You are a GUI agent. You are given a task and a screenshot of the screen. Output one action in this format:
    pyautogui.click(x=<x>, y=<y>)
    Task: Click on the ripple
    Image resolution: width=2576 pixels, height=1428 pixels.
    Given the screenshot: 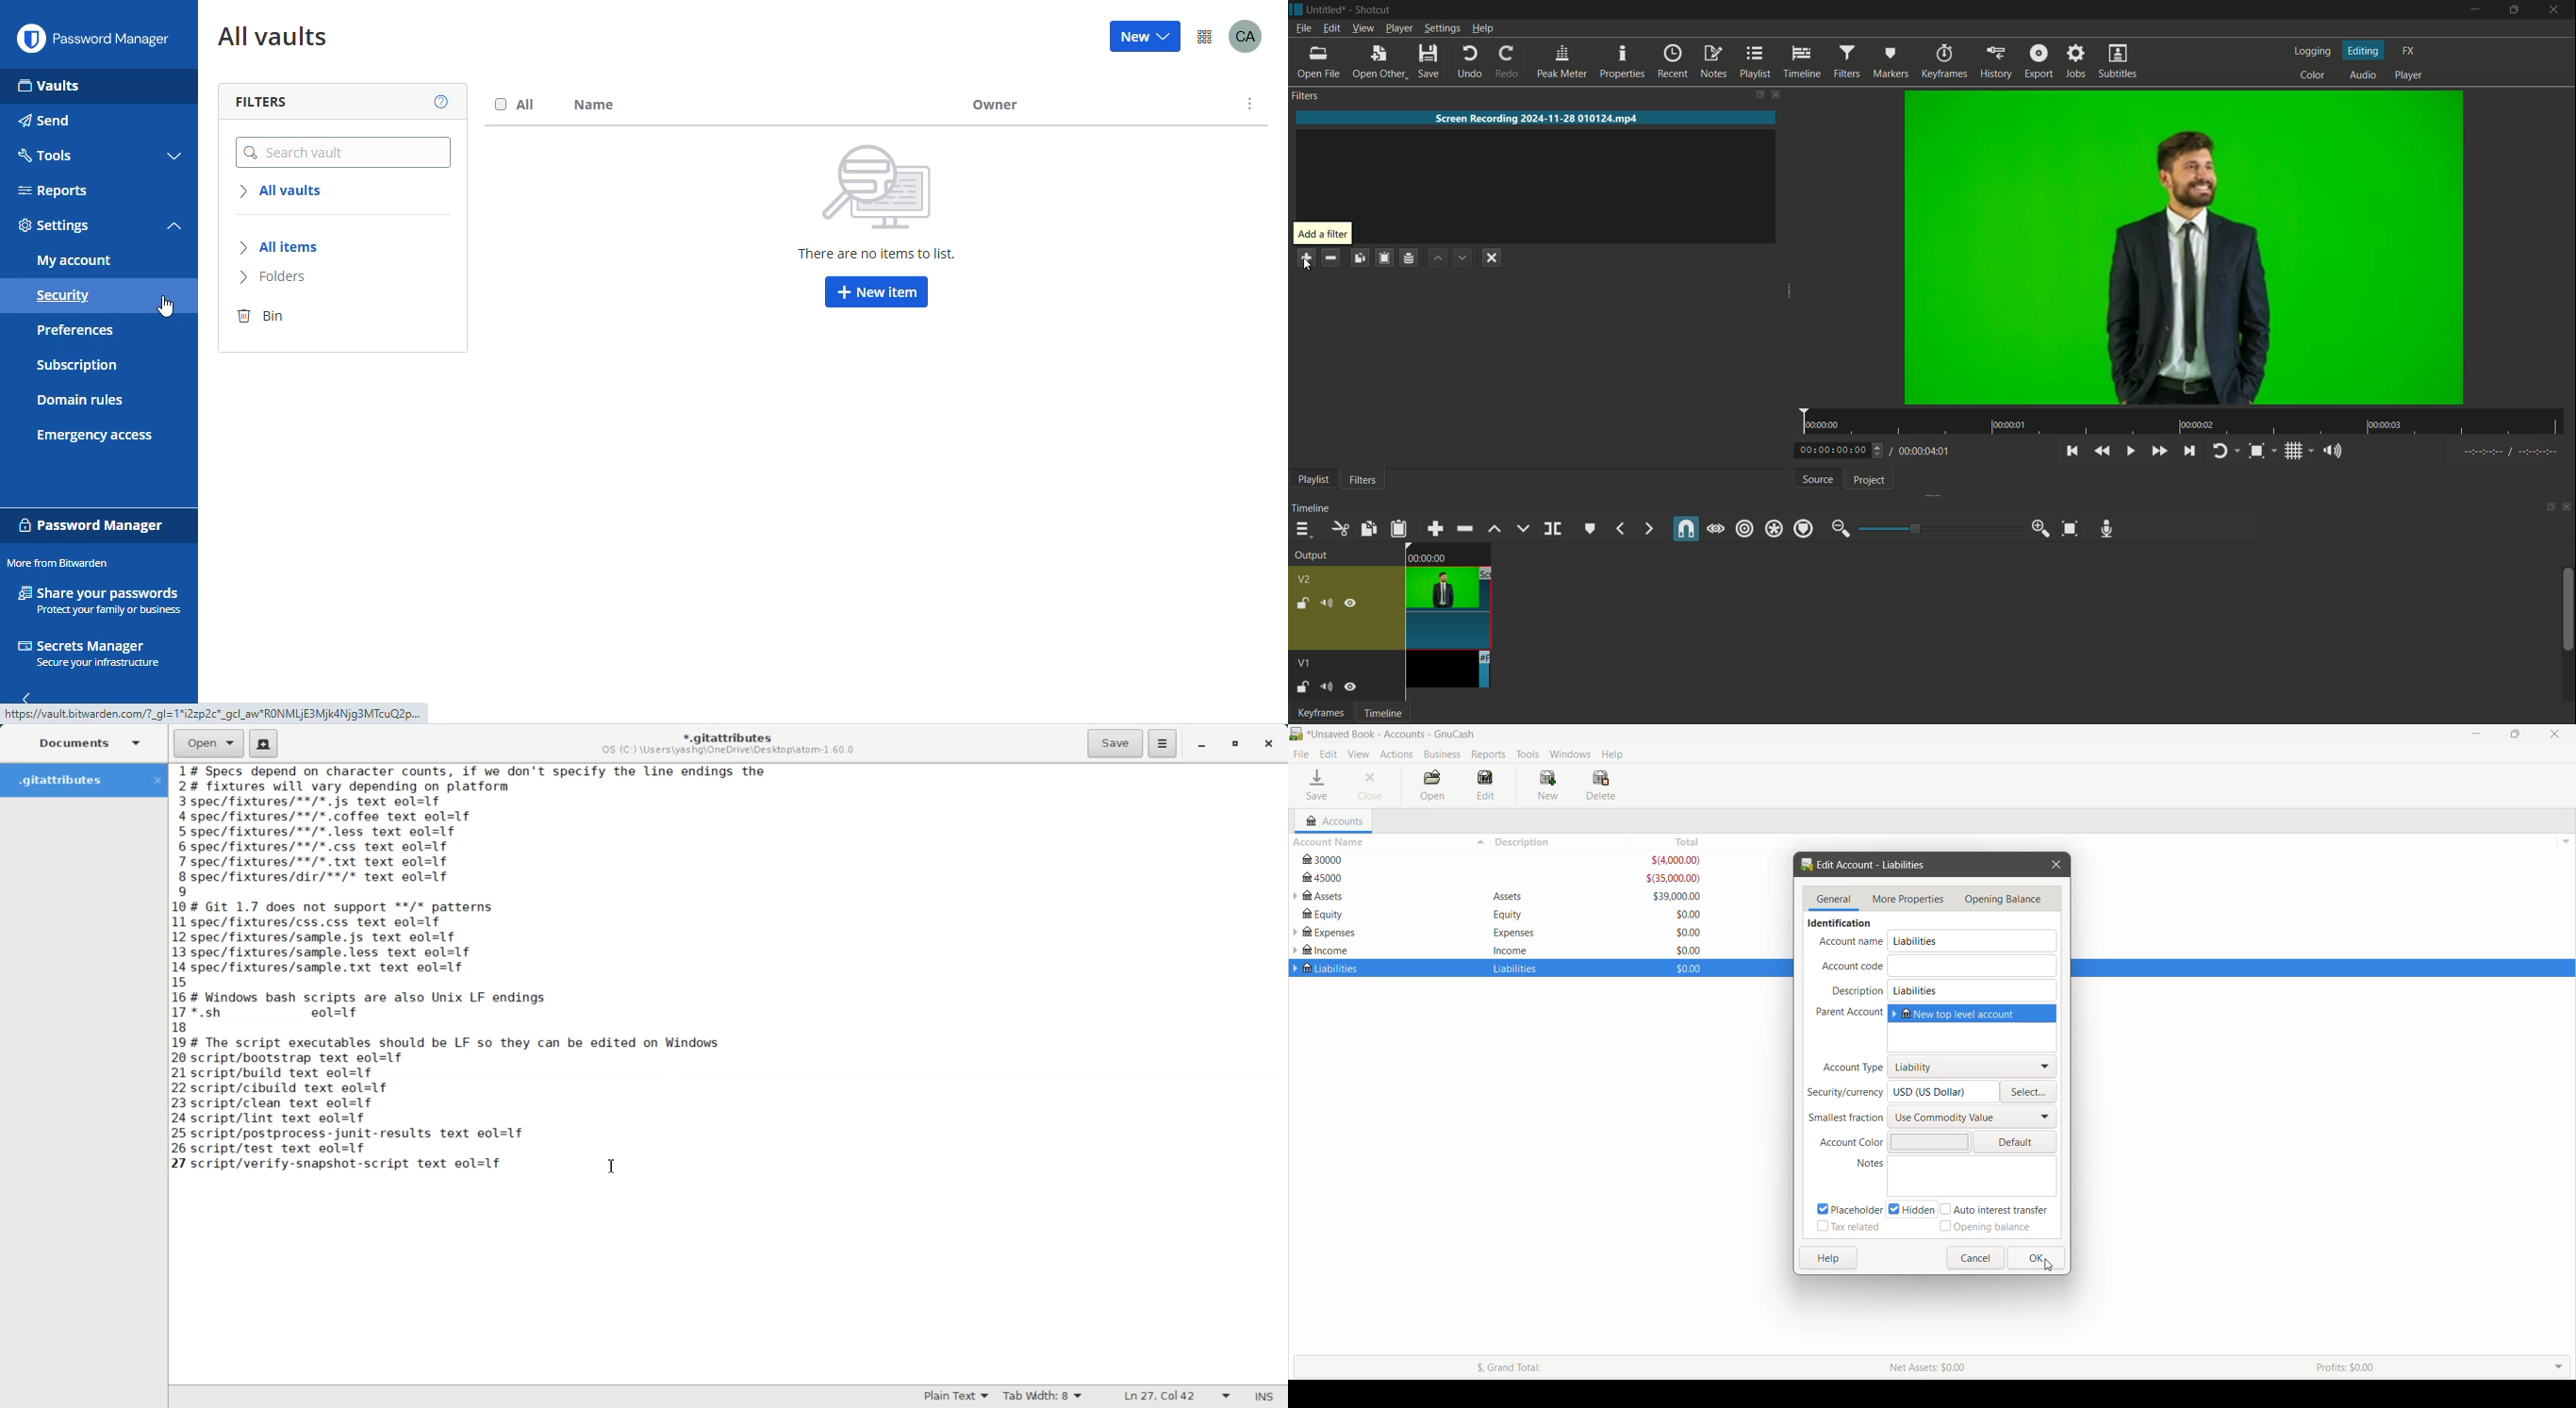 What is the action you would take?
    pyautogui.click(x=1745, y=529)
    